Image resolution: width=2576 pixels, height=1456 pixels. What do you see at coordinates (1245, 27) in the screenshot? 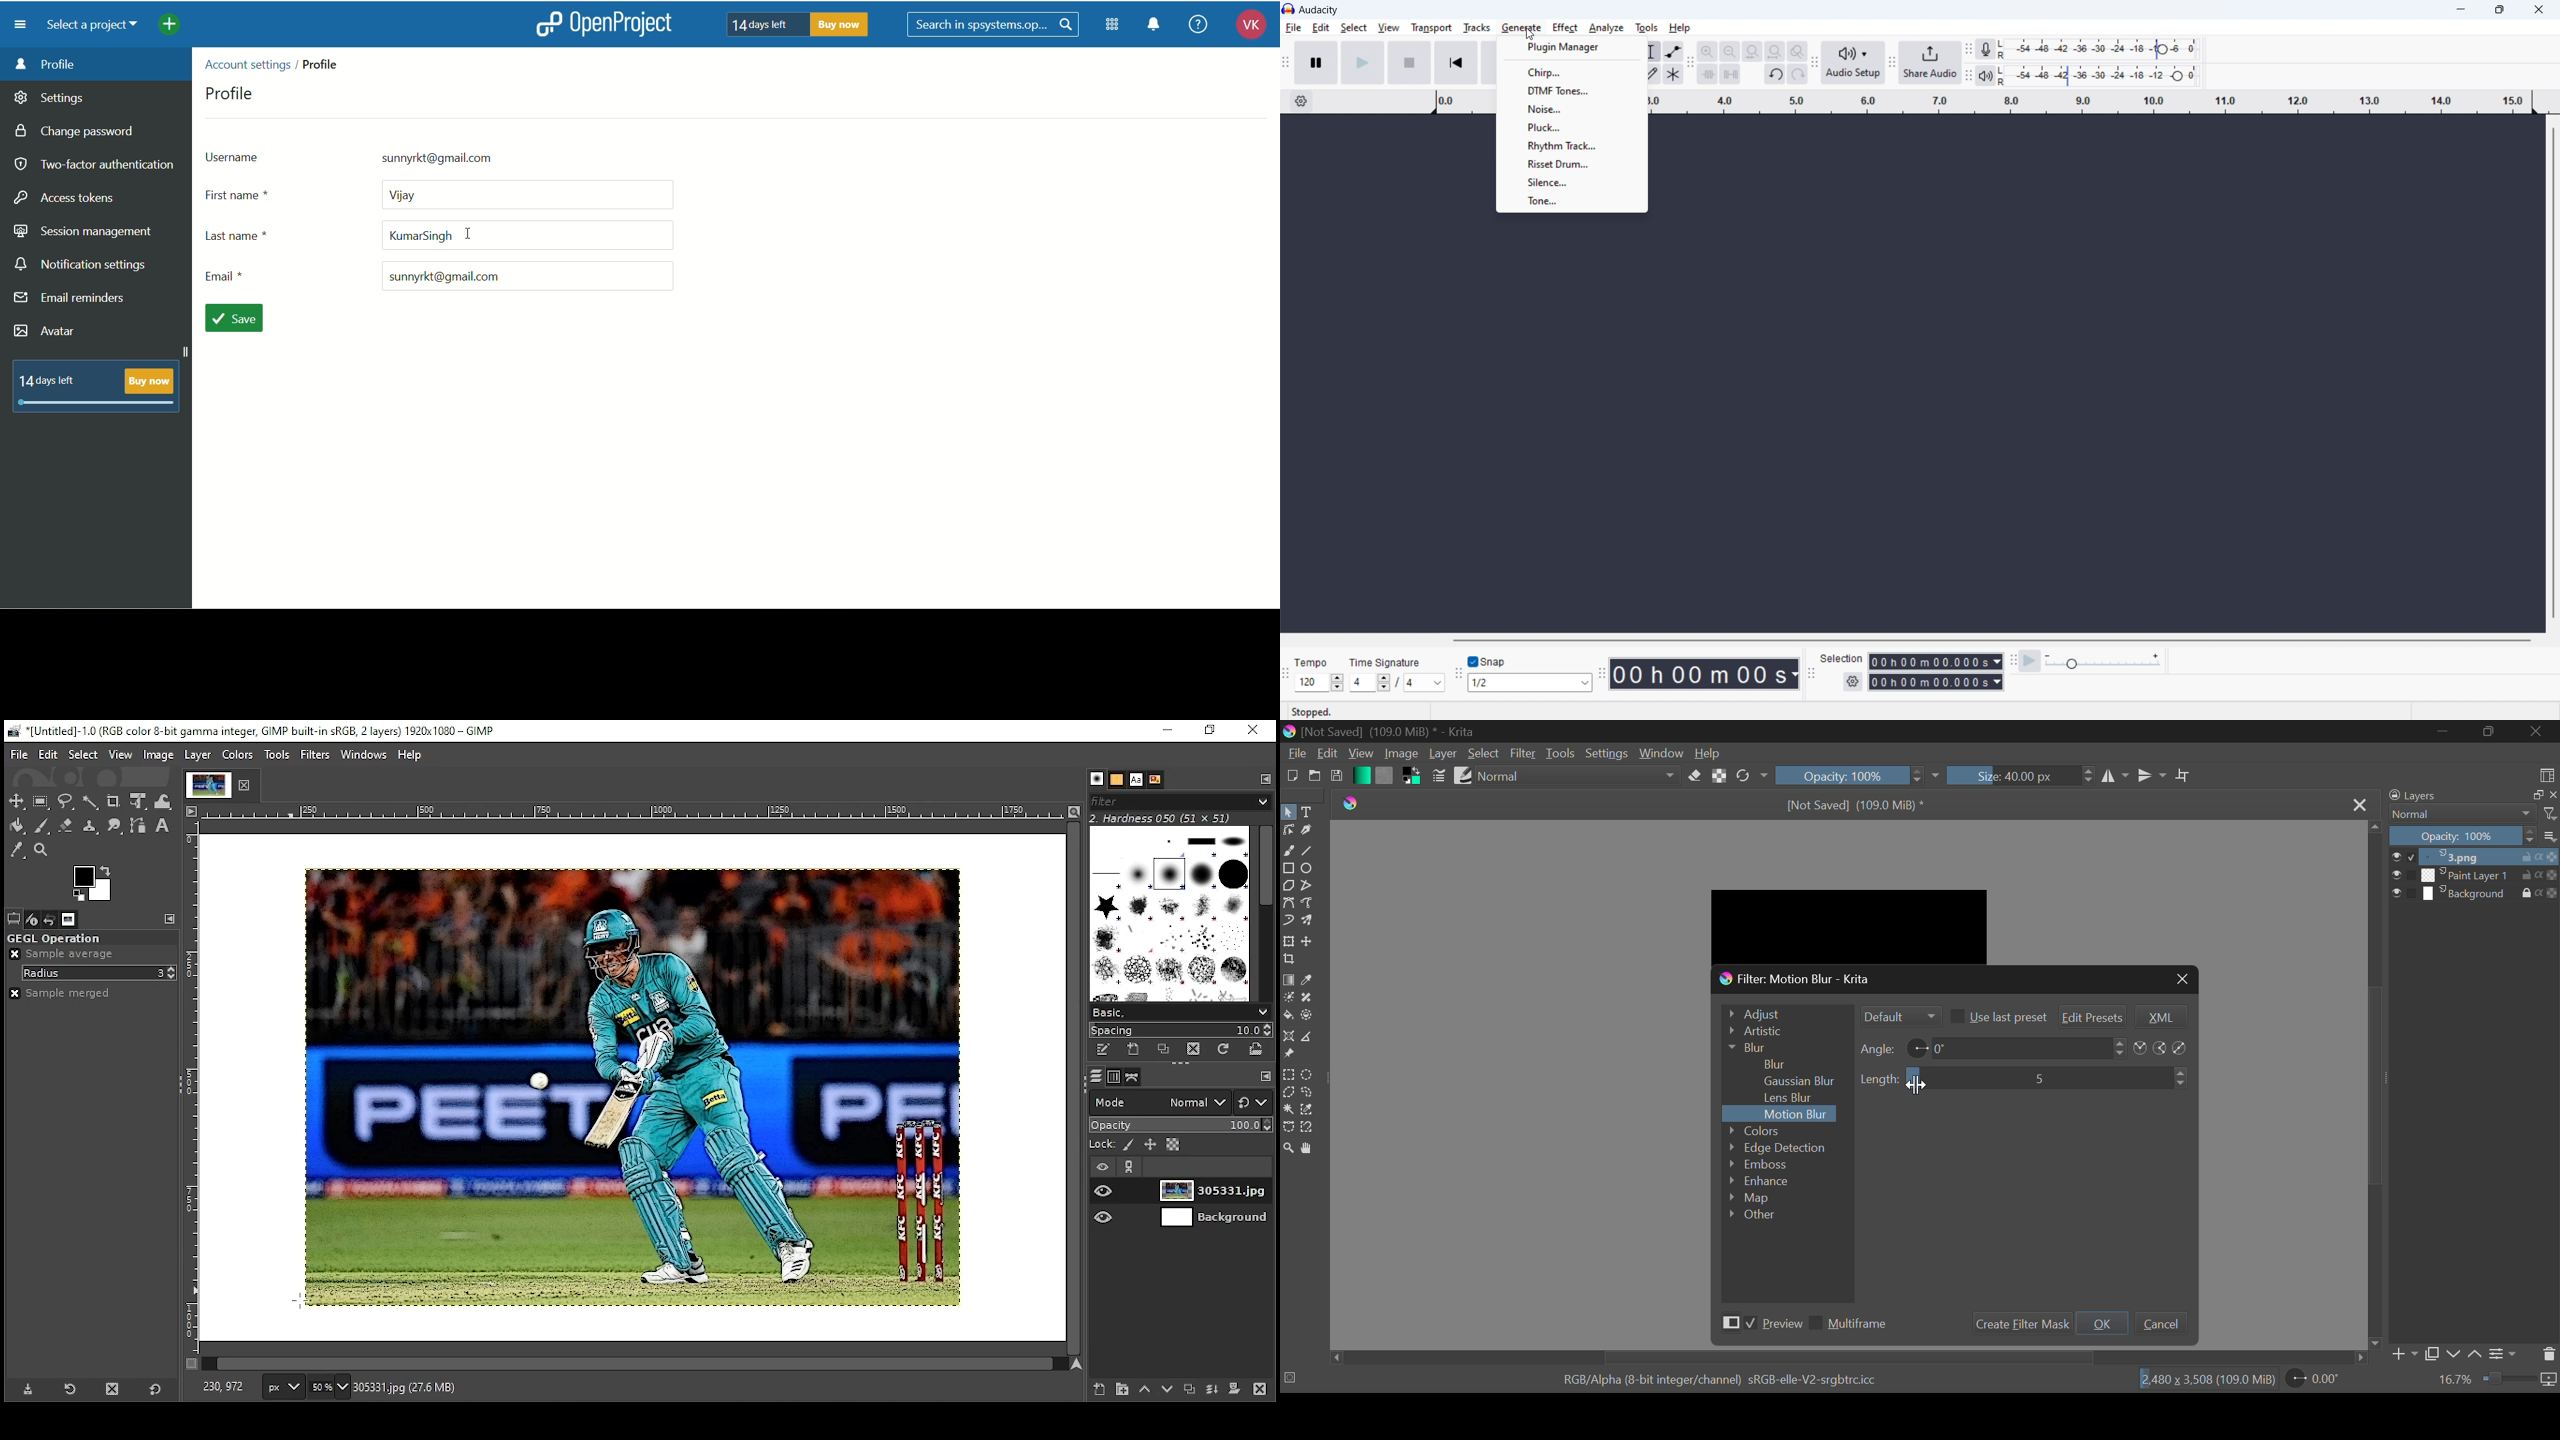
I see `account` at bounding box center [1245, 27].